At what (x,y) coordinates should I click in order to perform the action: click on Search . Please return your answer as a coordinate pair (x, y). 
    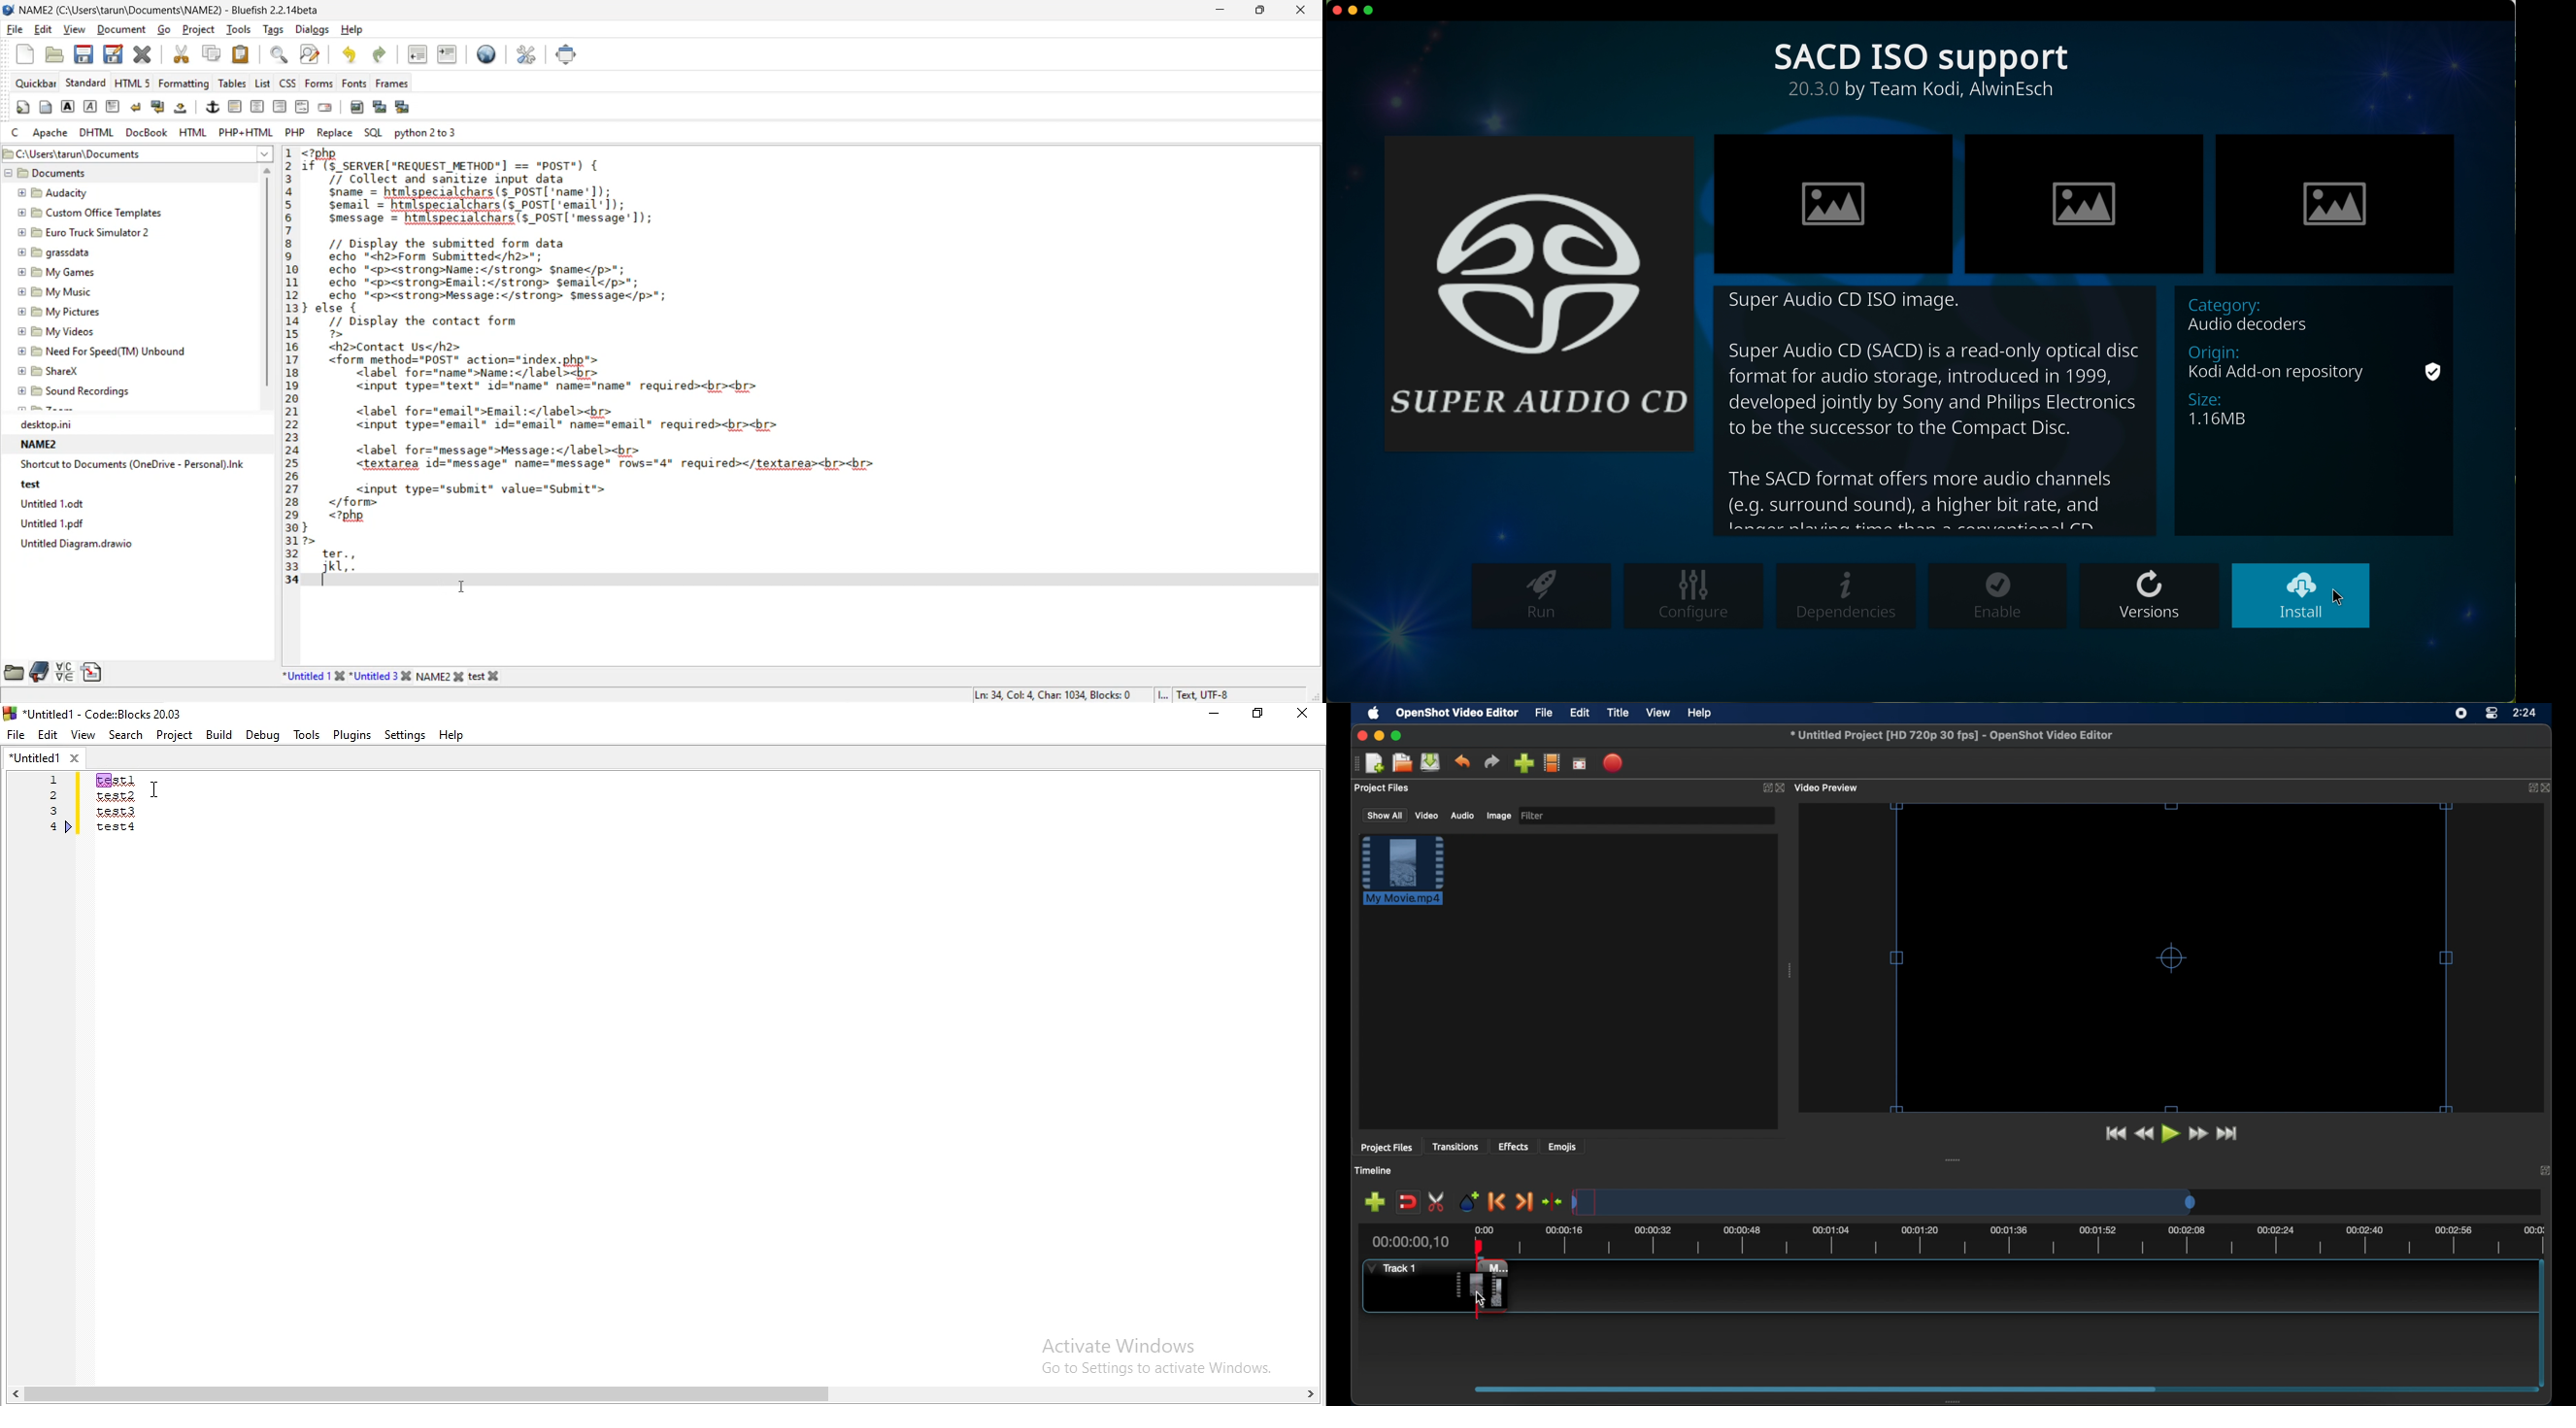
    Looking at the image, I should click on (123, 734).